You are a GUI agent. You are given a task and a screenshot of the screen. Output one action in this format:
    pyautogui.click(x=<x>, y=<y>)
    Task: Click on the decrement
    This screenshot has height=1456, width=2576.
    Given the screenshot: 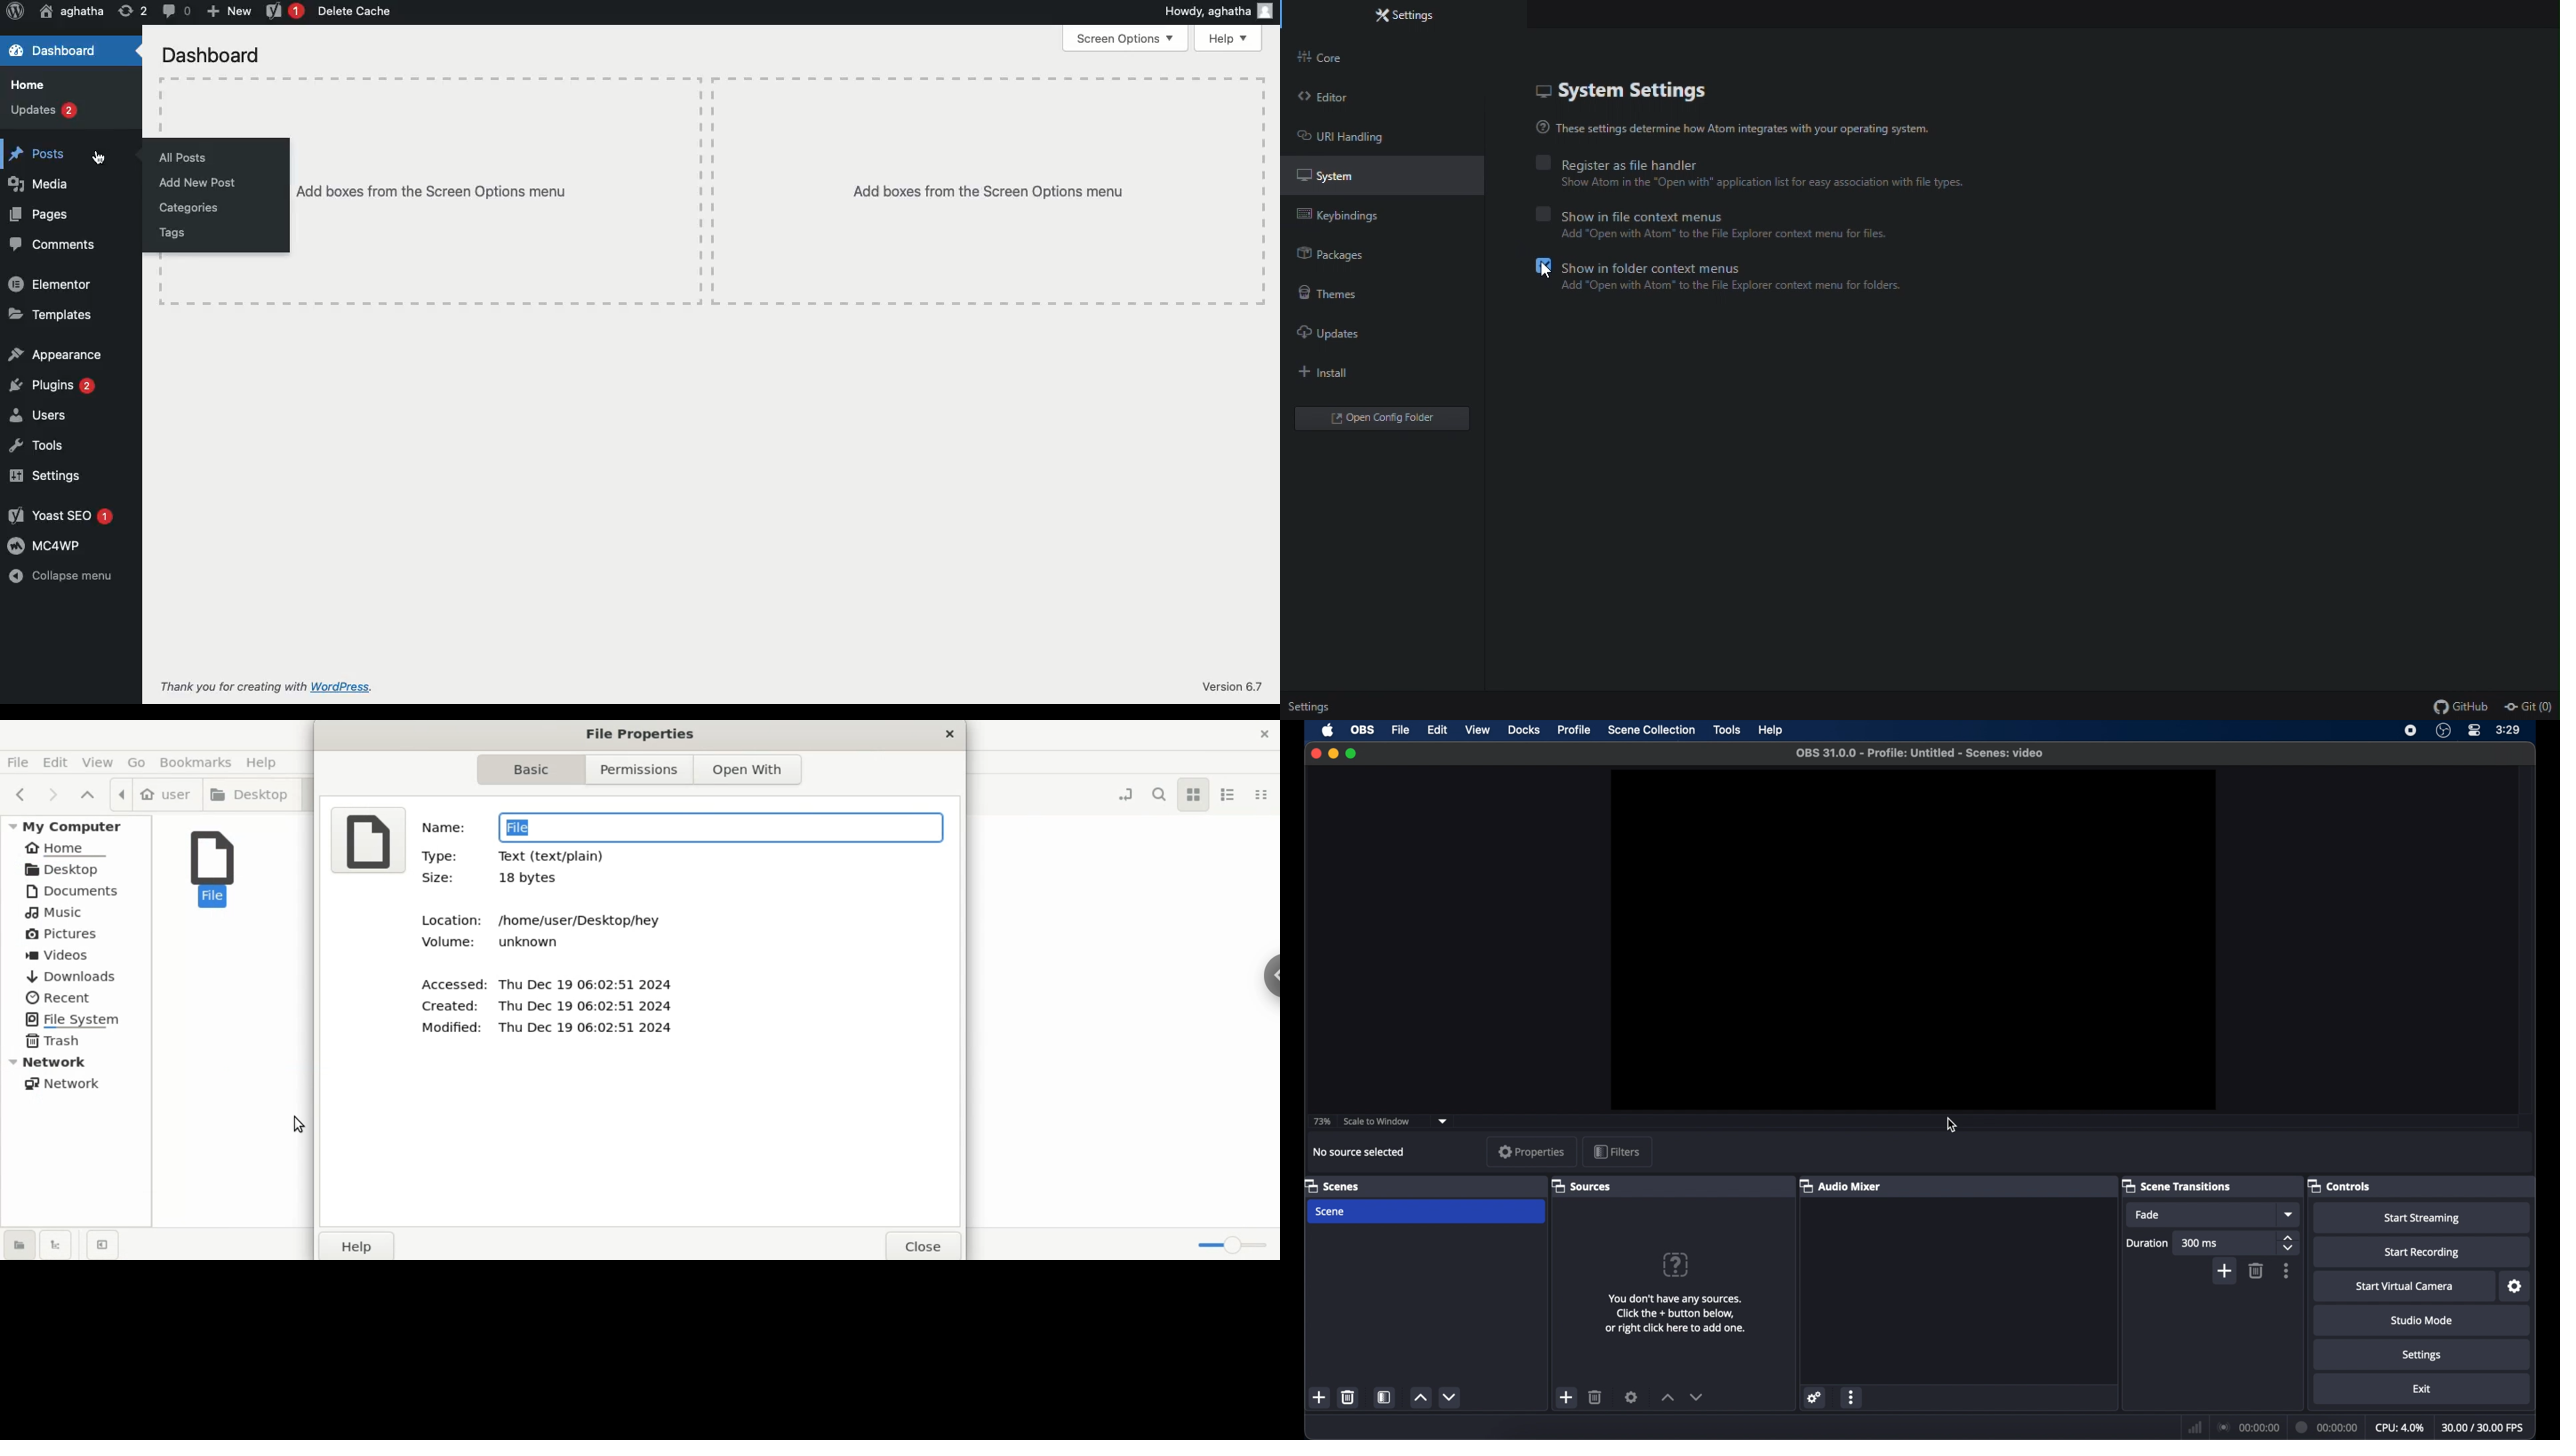 What is the action you would take?
    pyautogui.click(x=1697, y=1397)
    